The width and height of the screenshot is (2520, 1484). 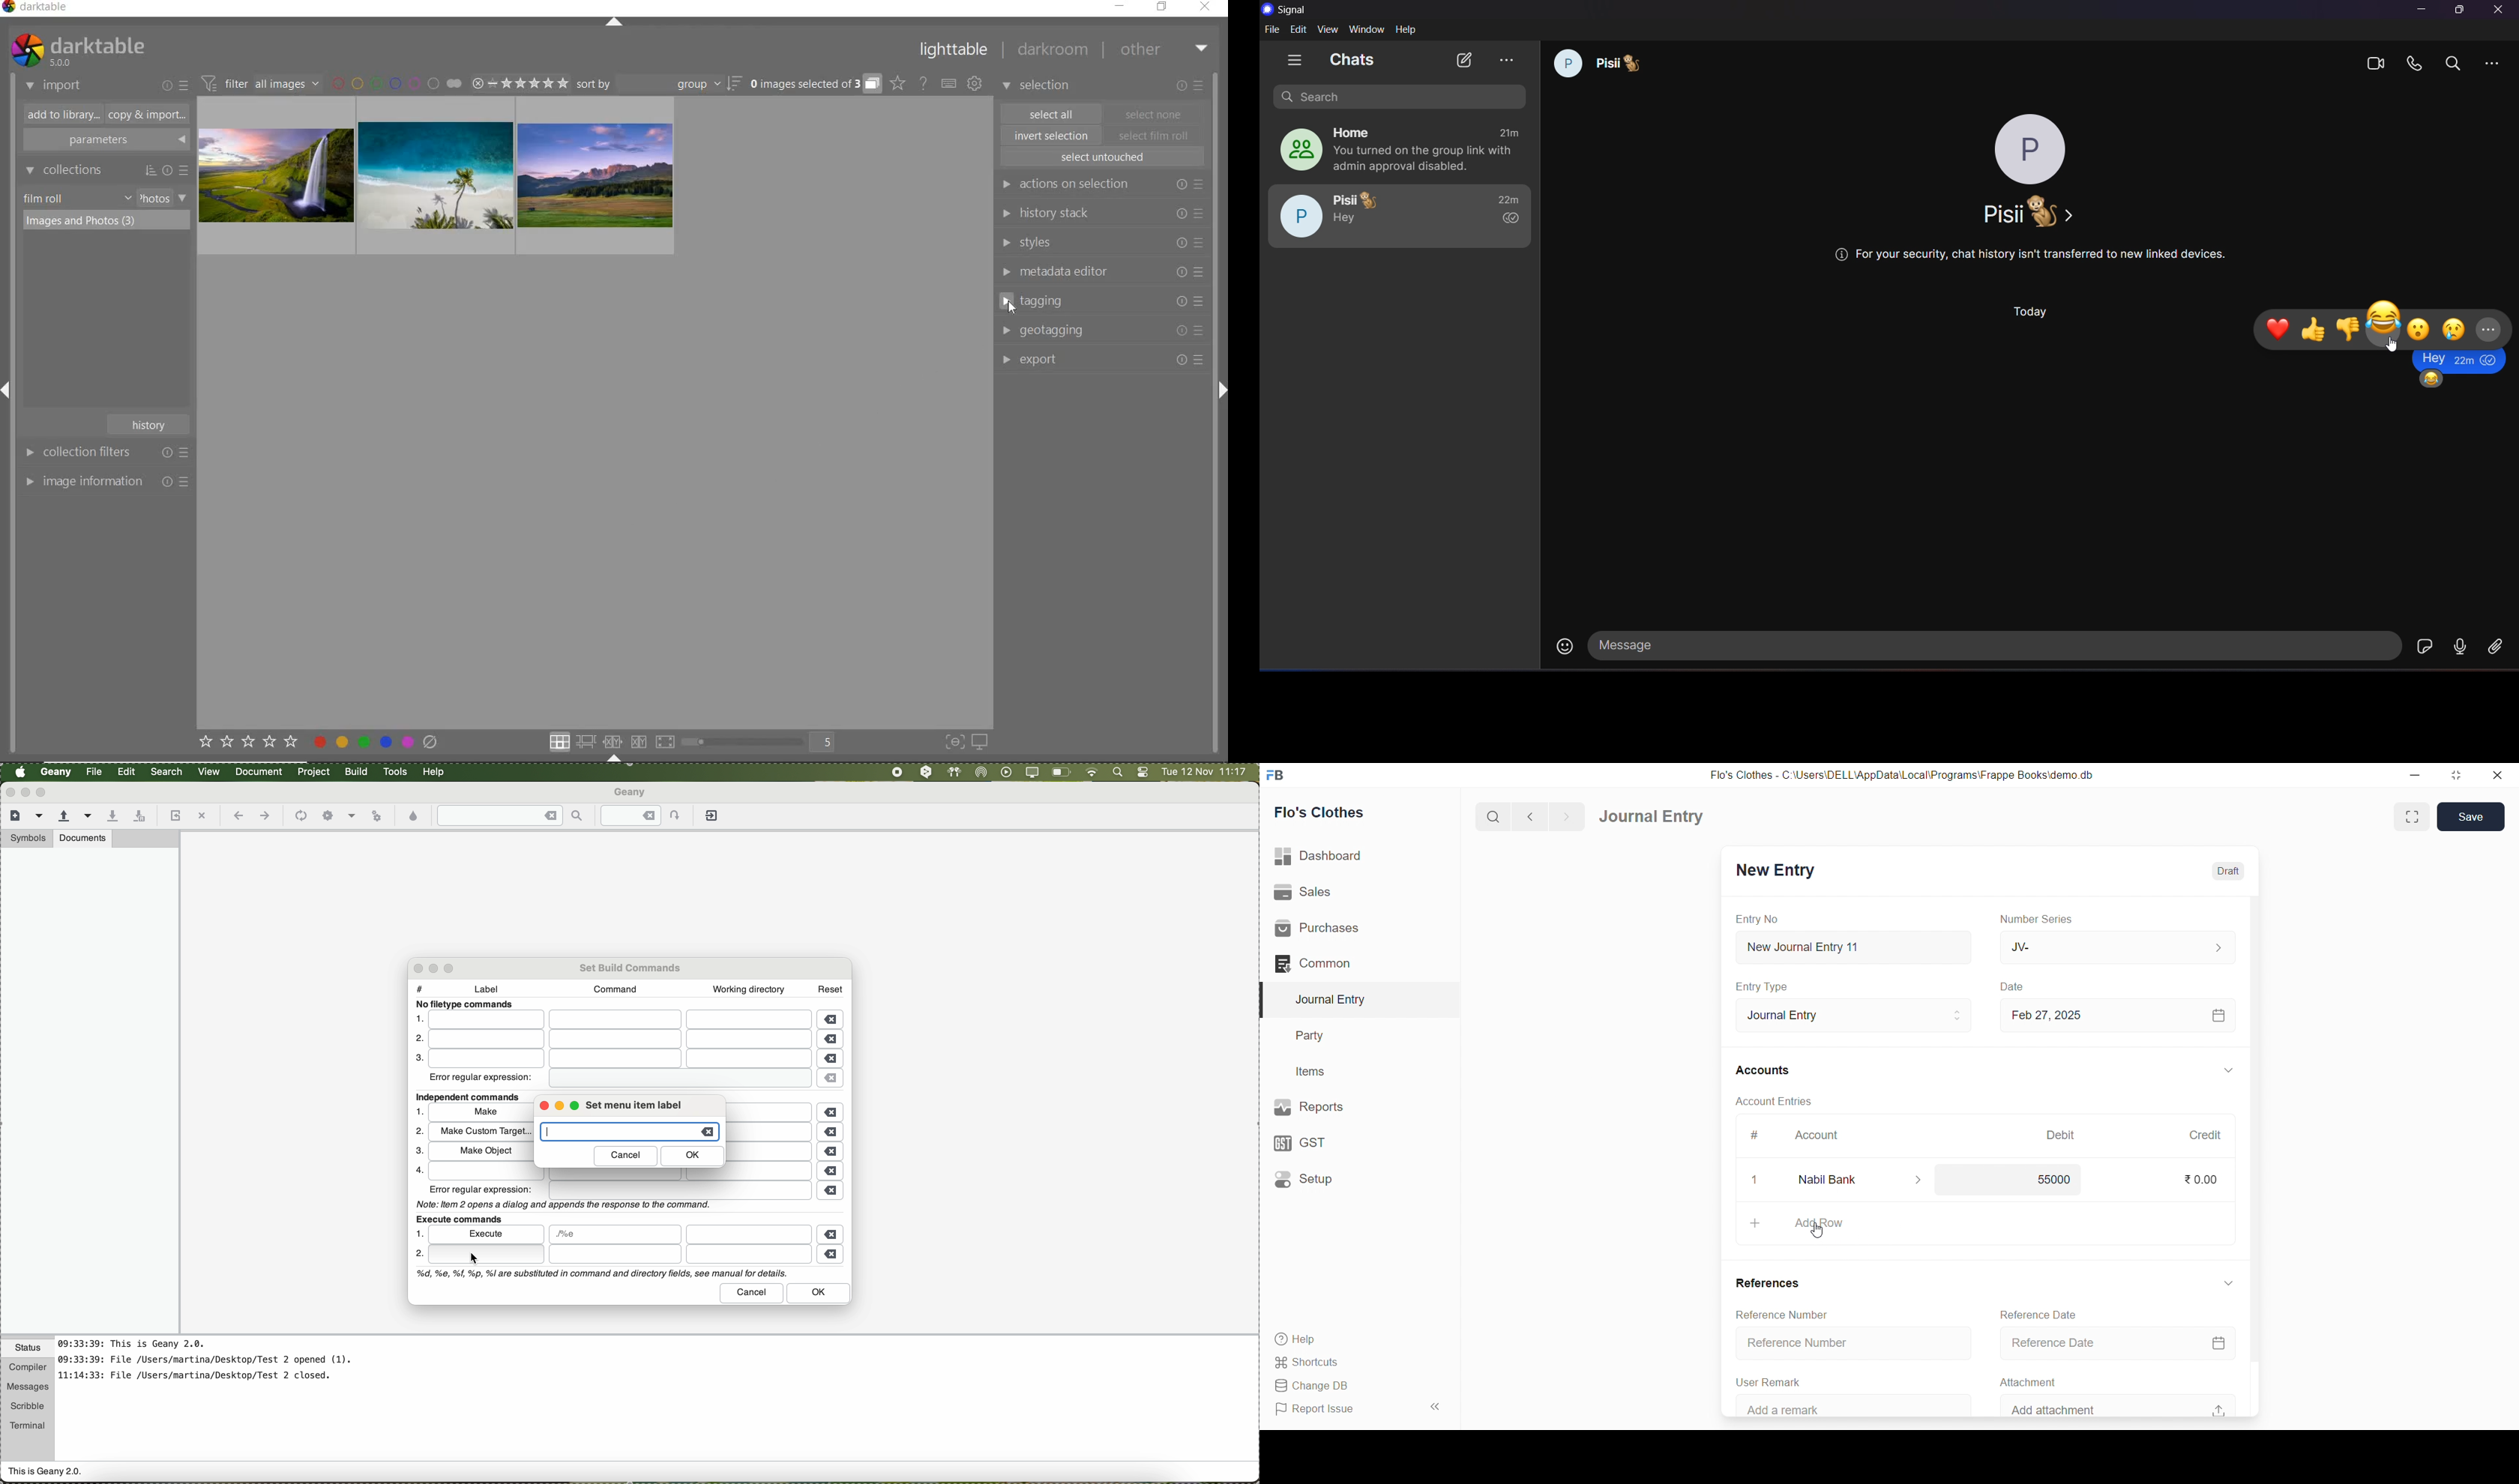 What do you see at coordinates (1570, 816) in the screenshot?
I see `navigate forward` at bounding box center [1570, 816].